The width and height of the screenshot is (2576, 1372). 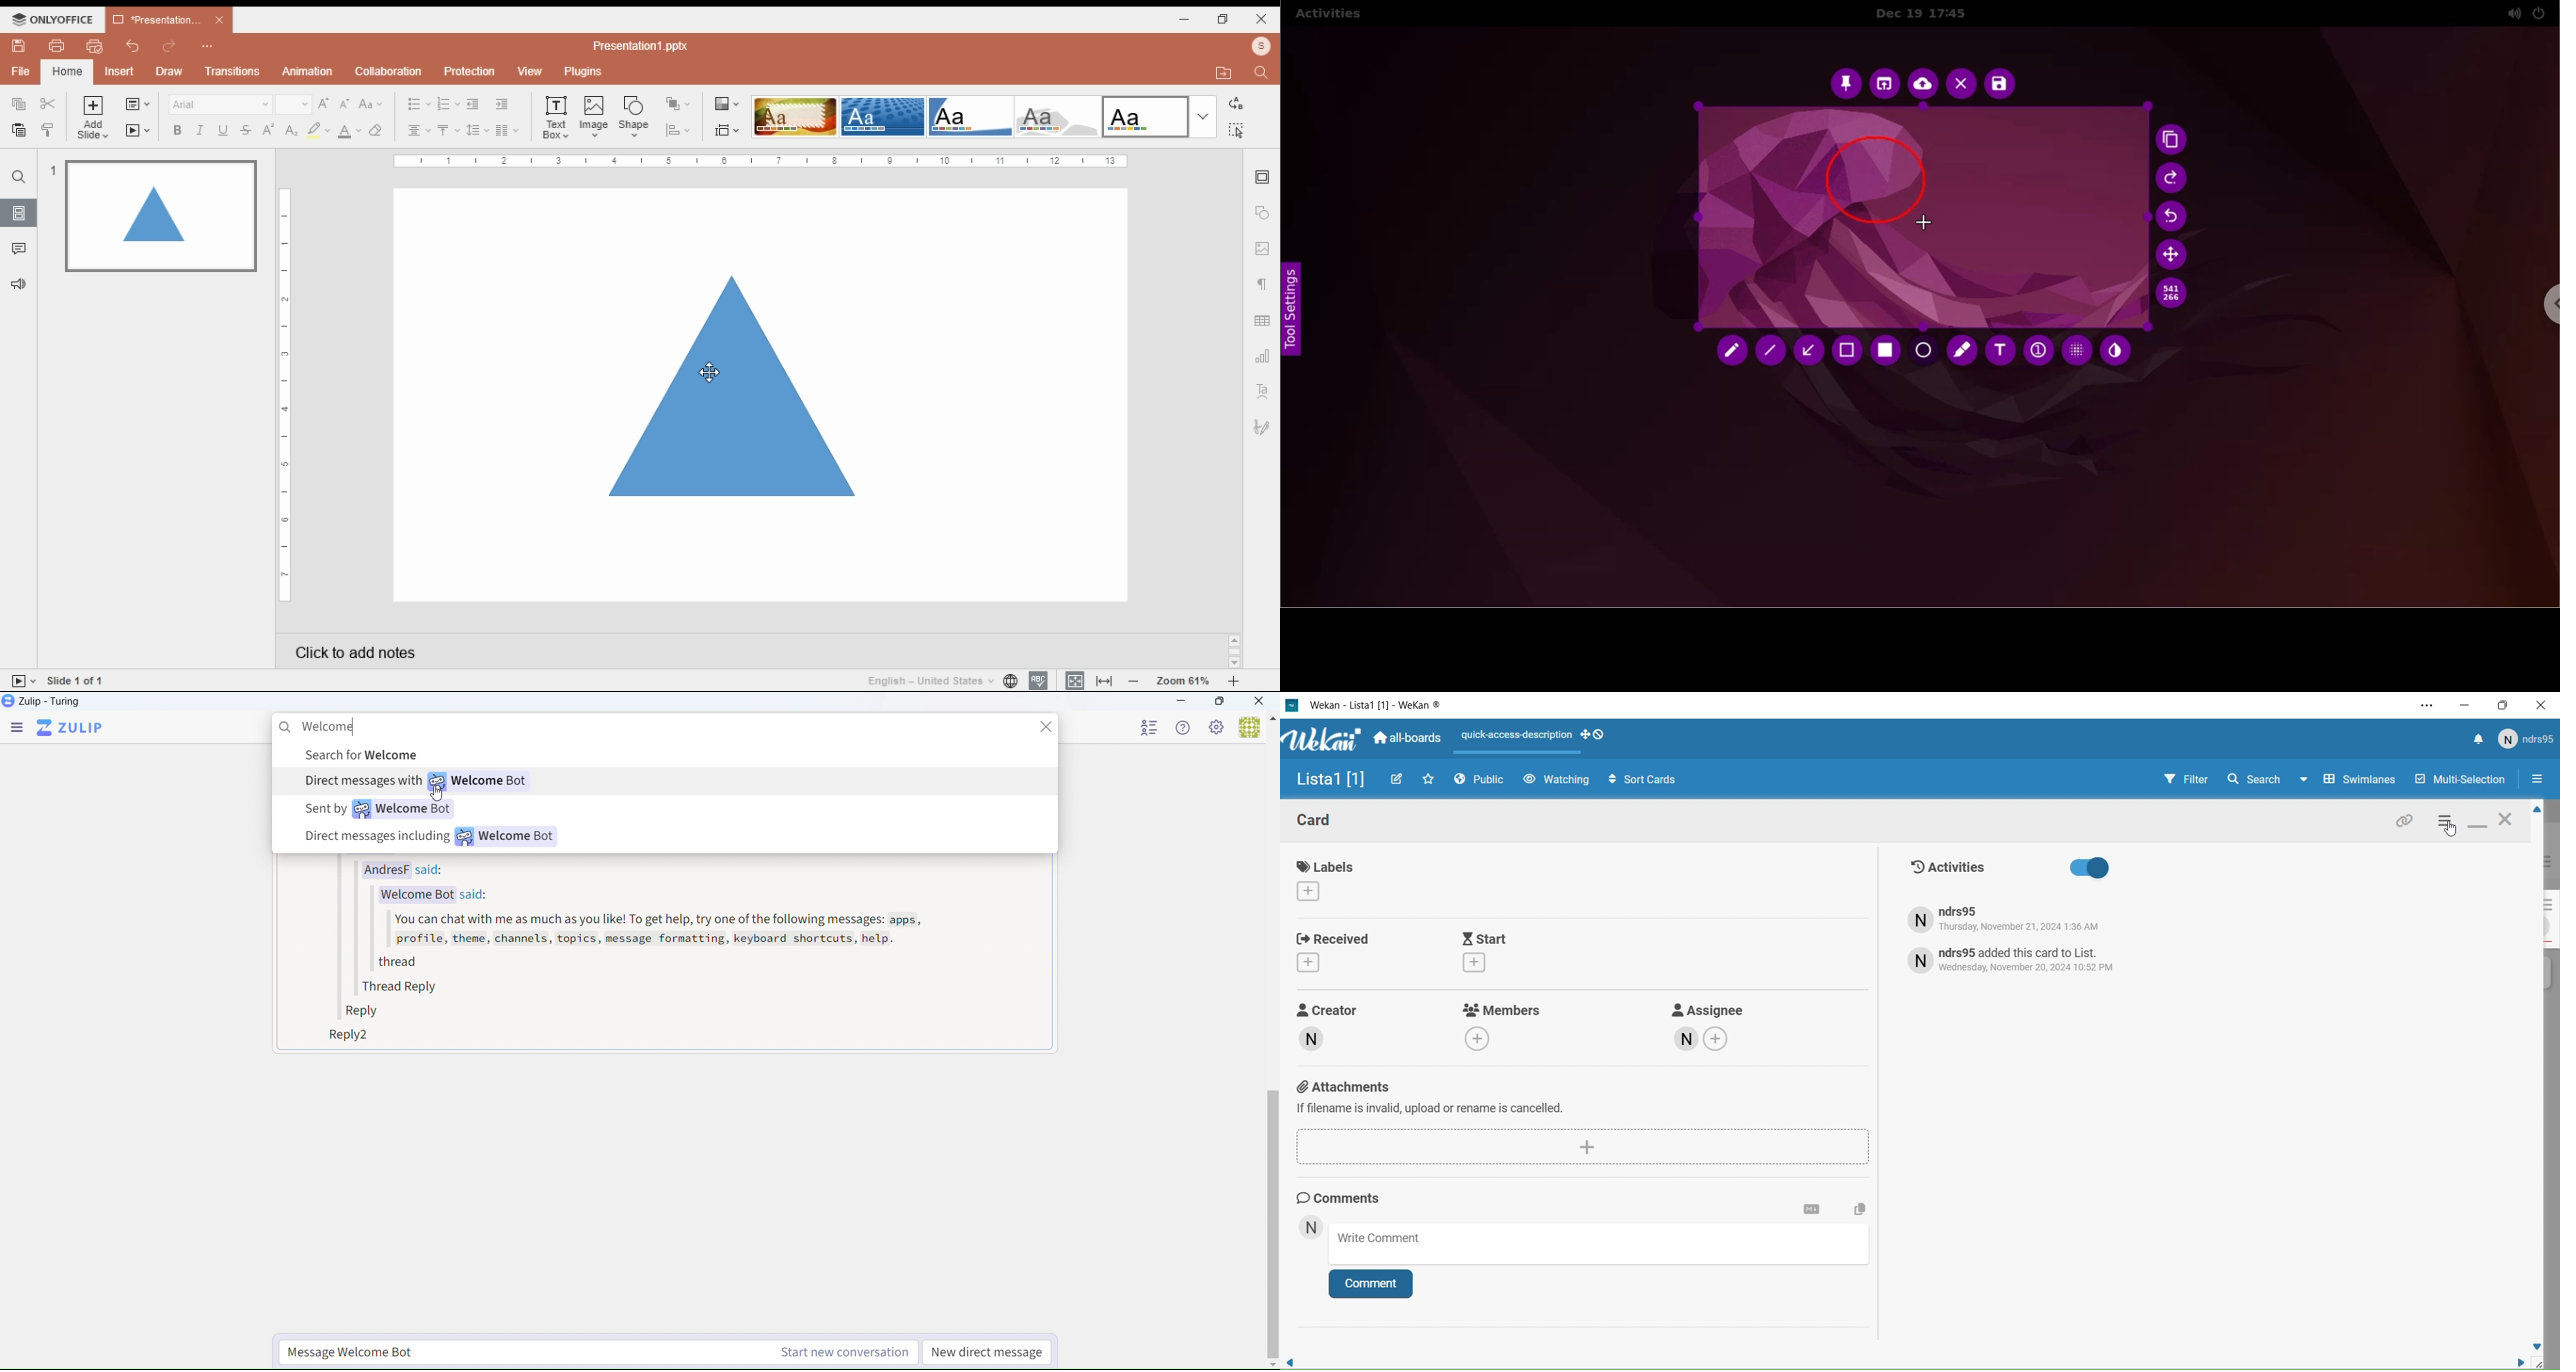 I want to click on font size, so click(x=294, y=105).